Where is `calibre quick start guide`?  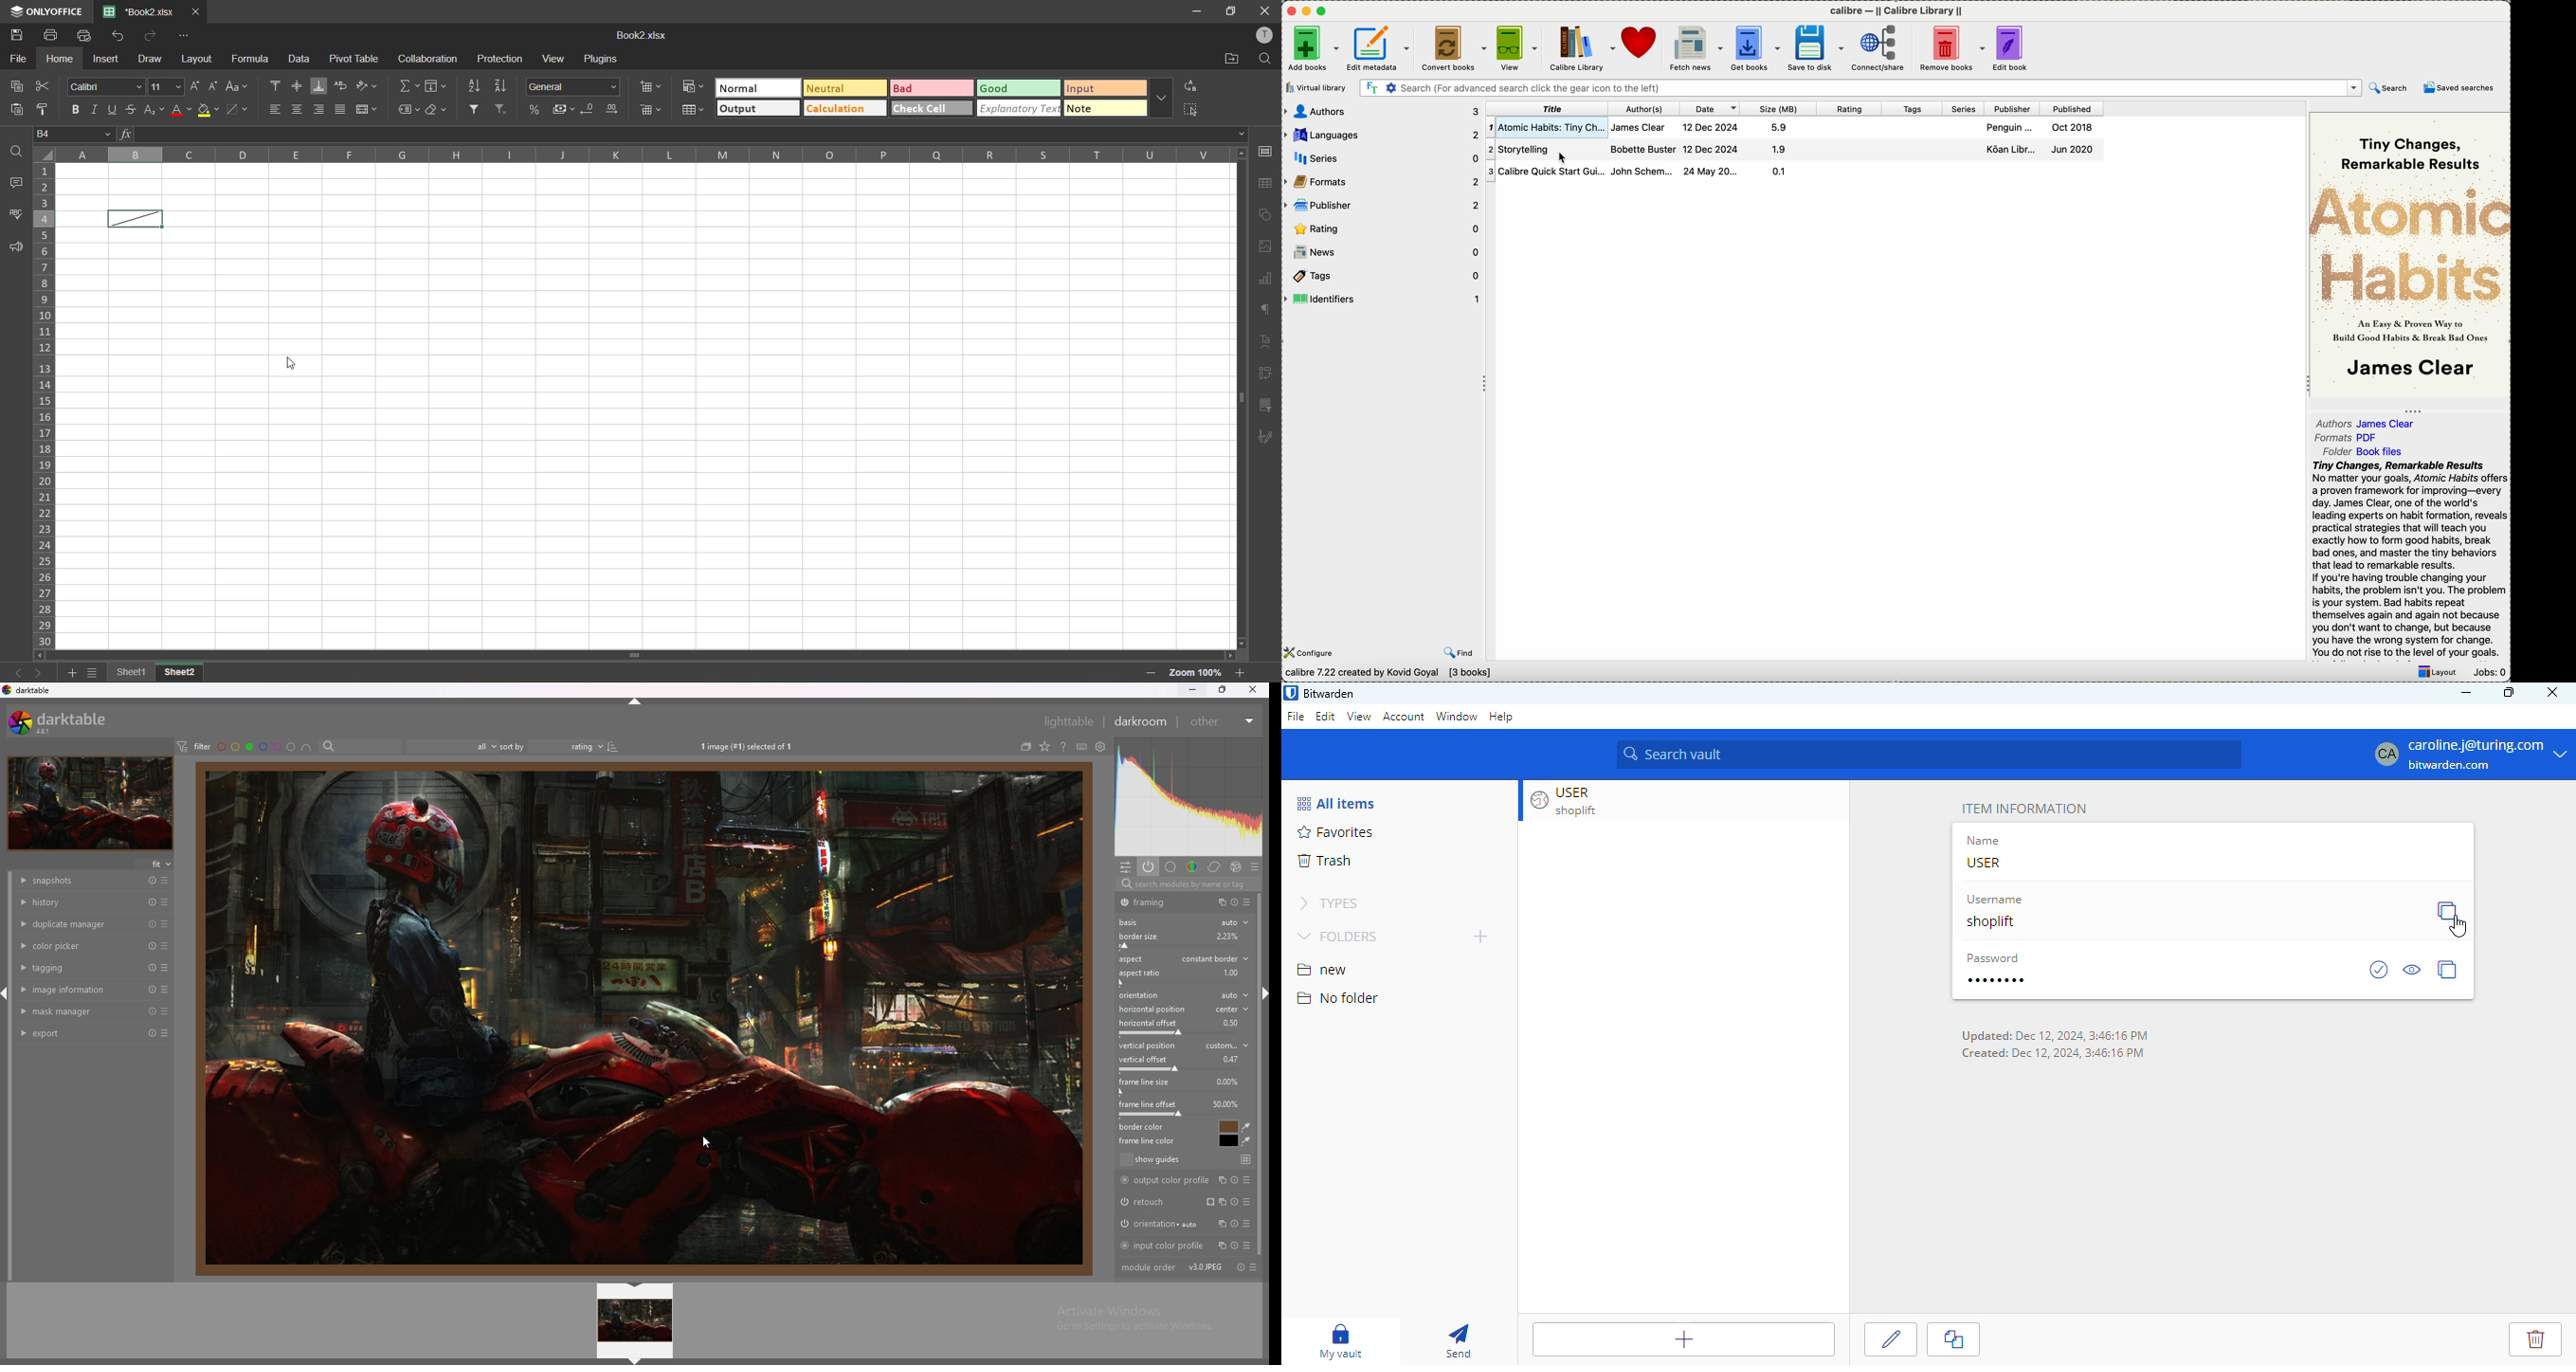
calibre quick start guide is located at coordinates (1652, 171).